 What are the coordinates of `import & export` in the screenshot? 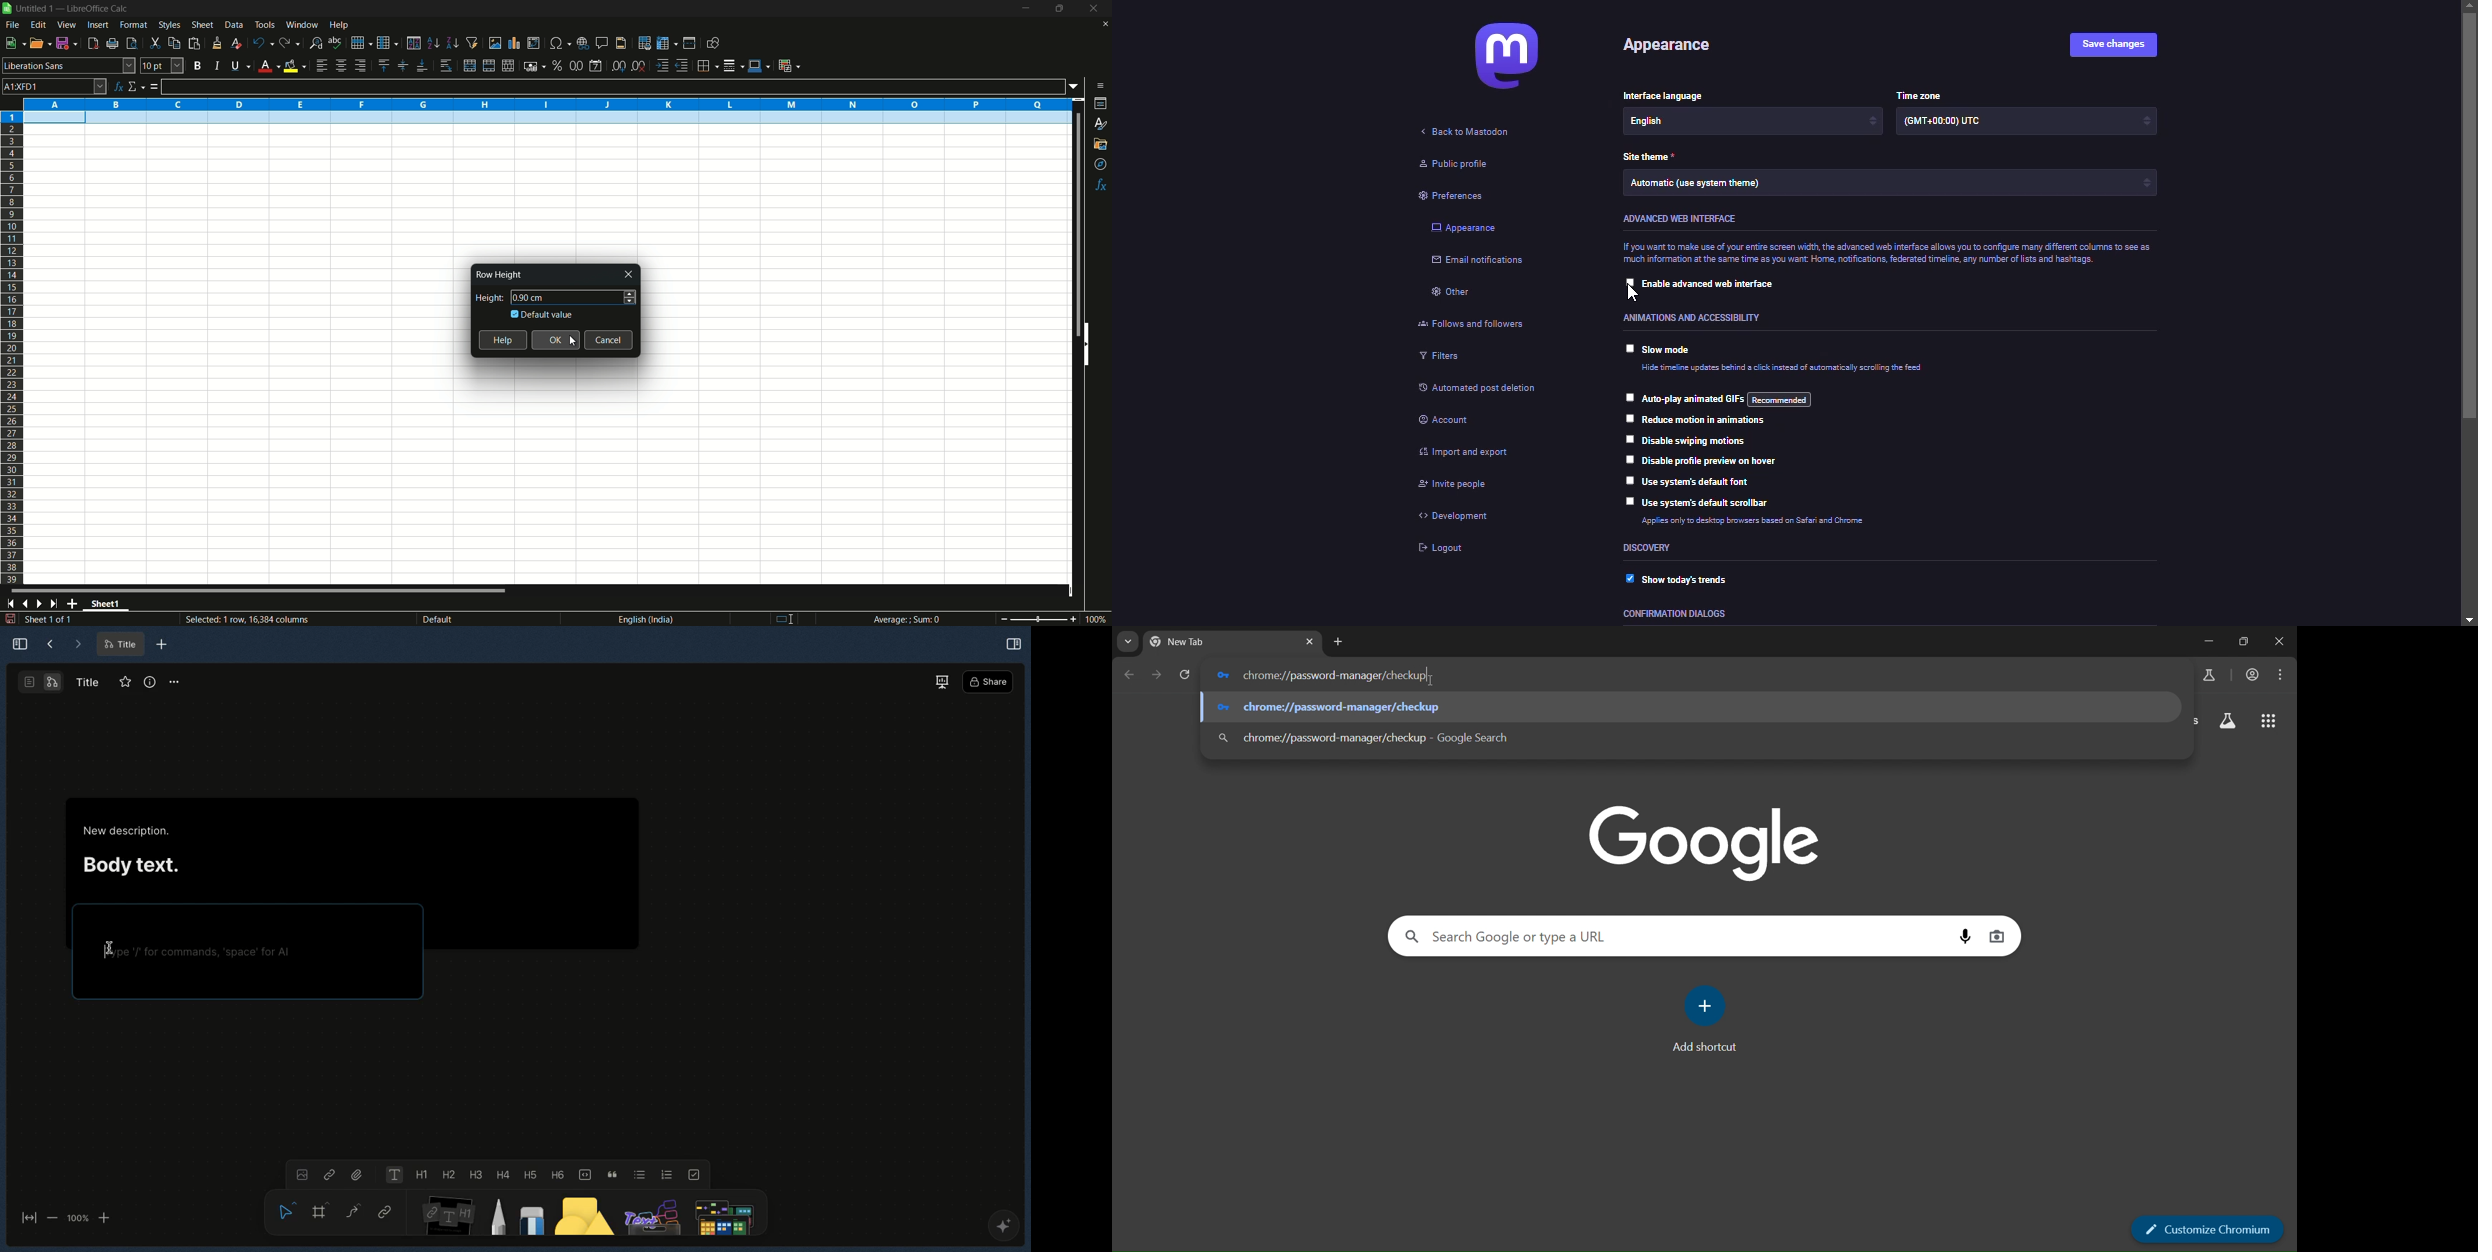 It's located at (1459, 455).